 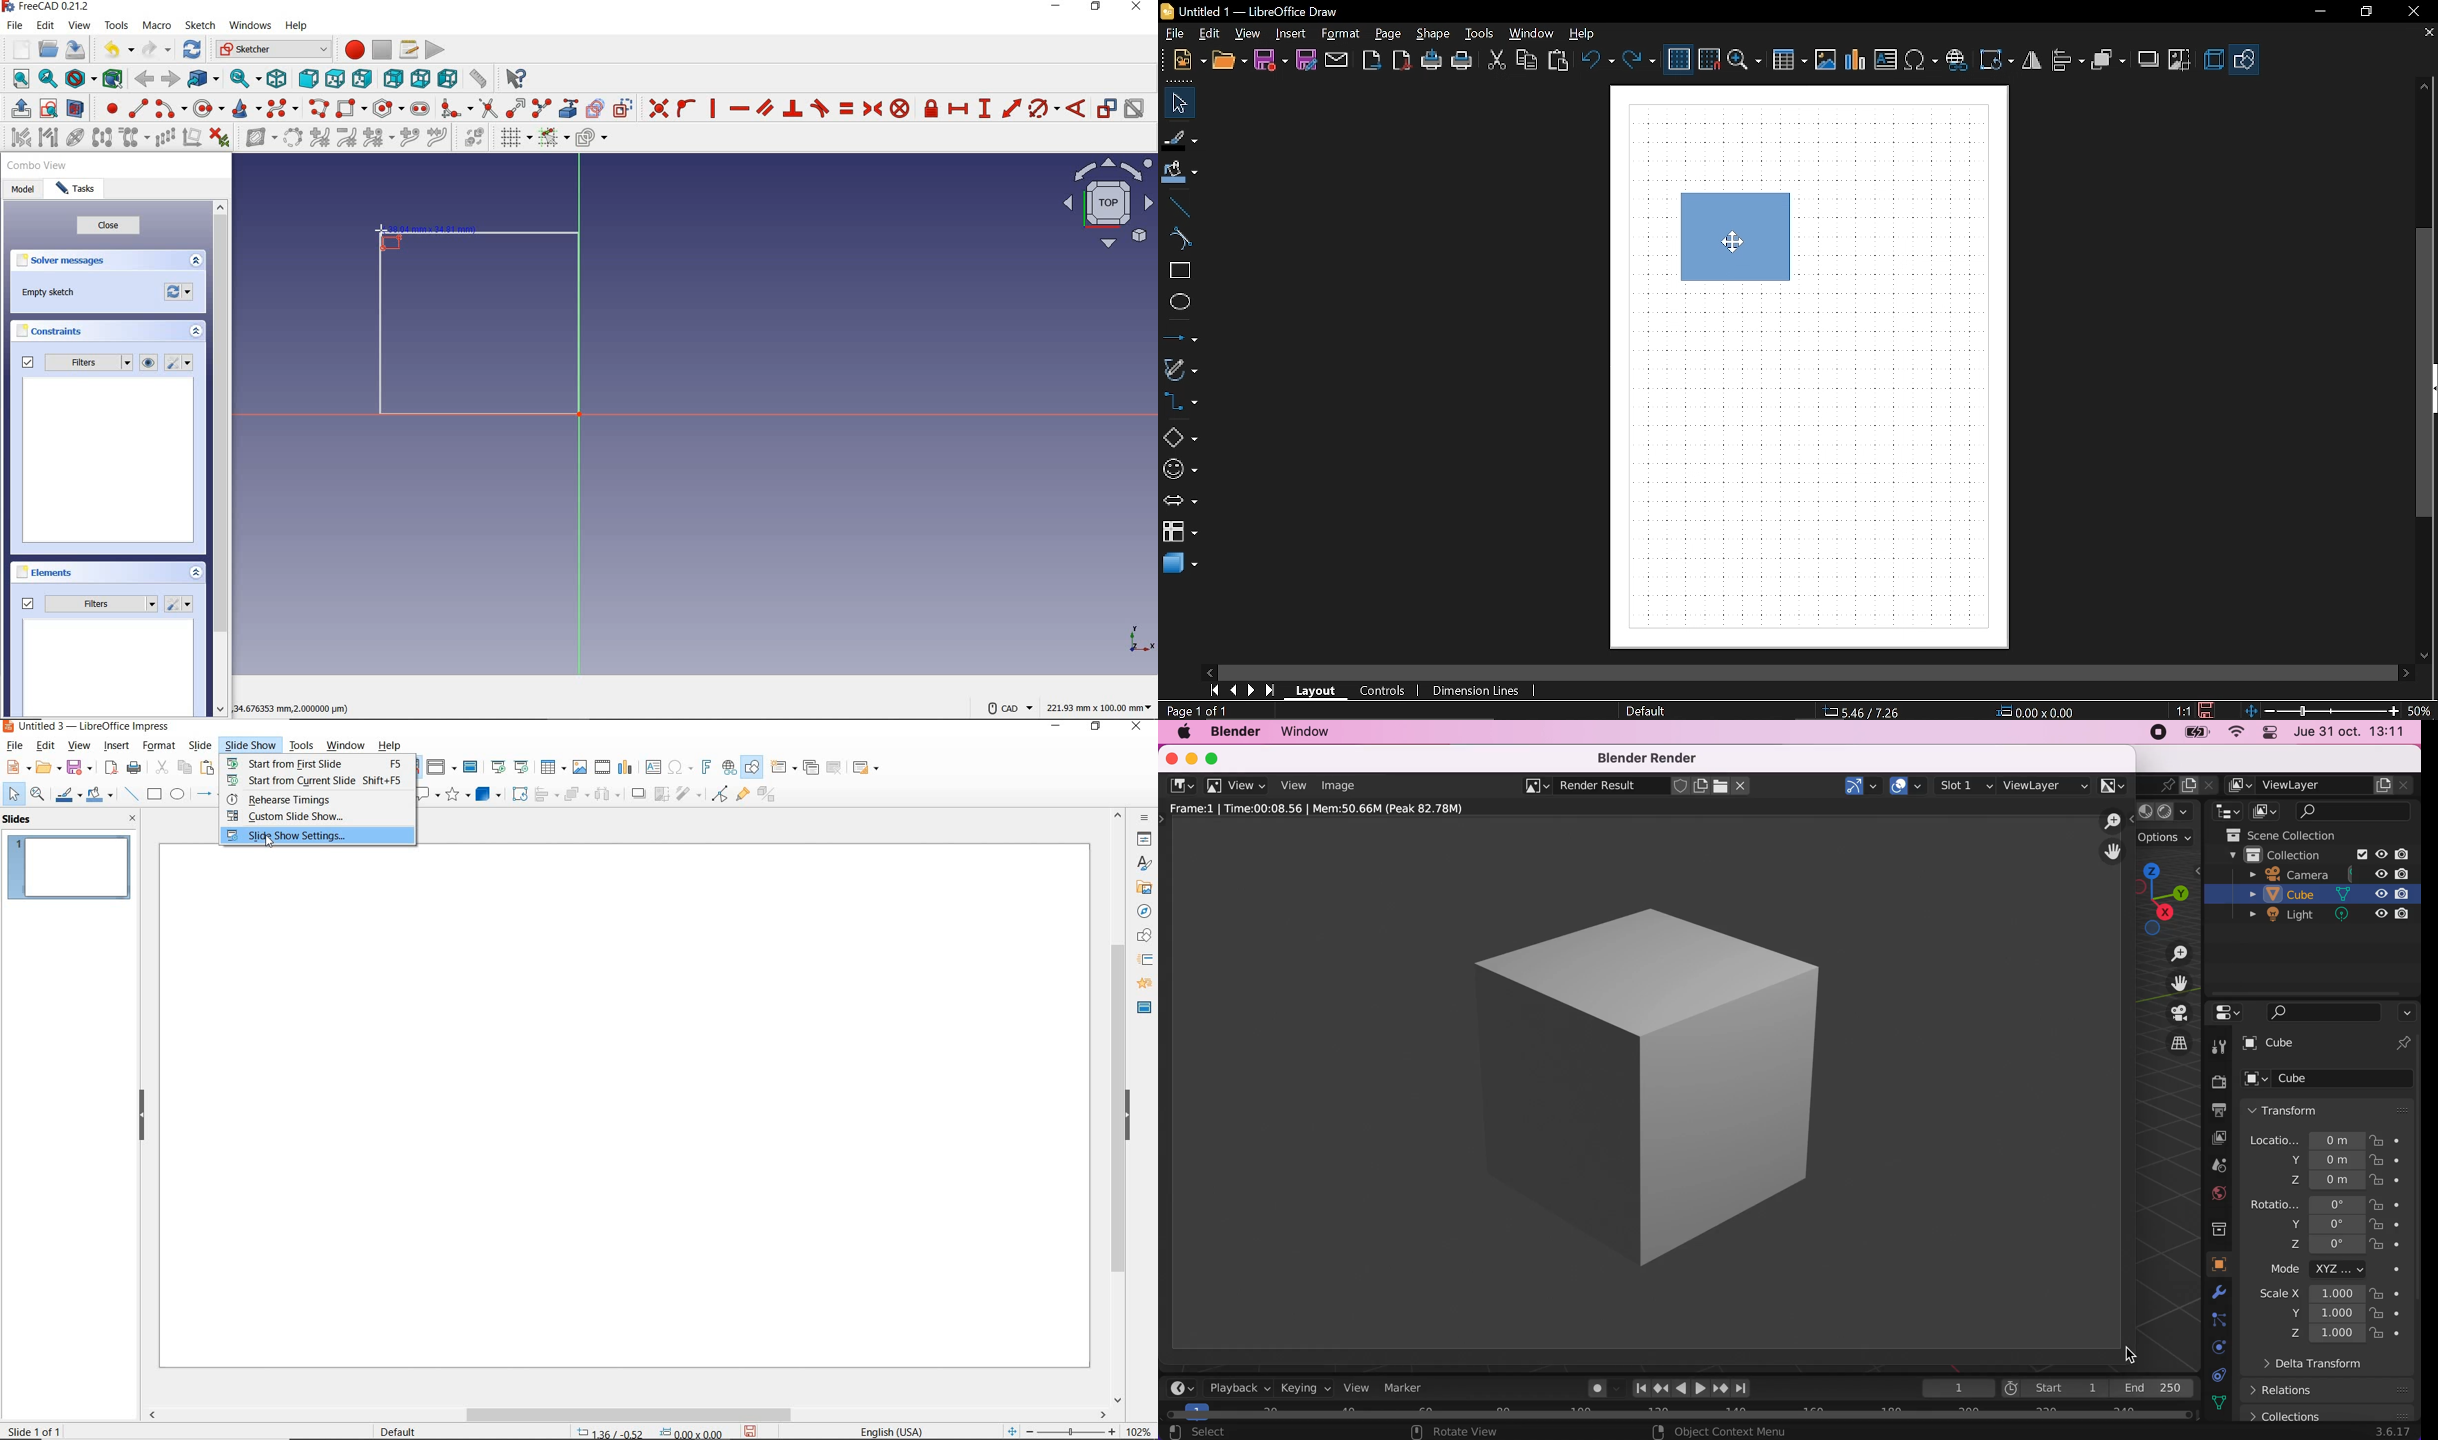 I want to click on display mode, so click(x=2267, y=811).